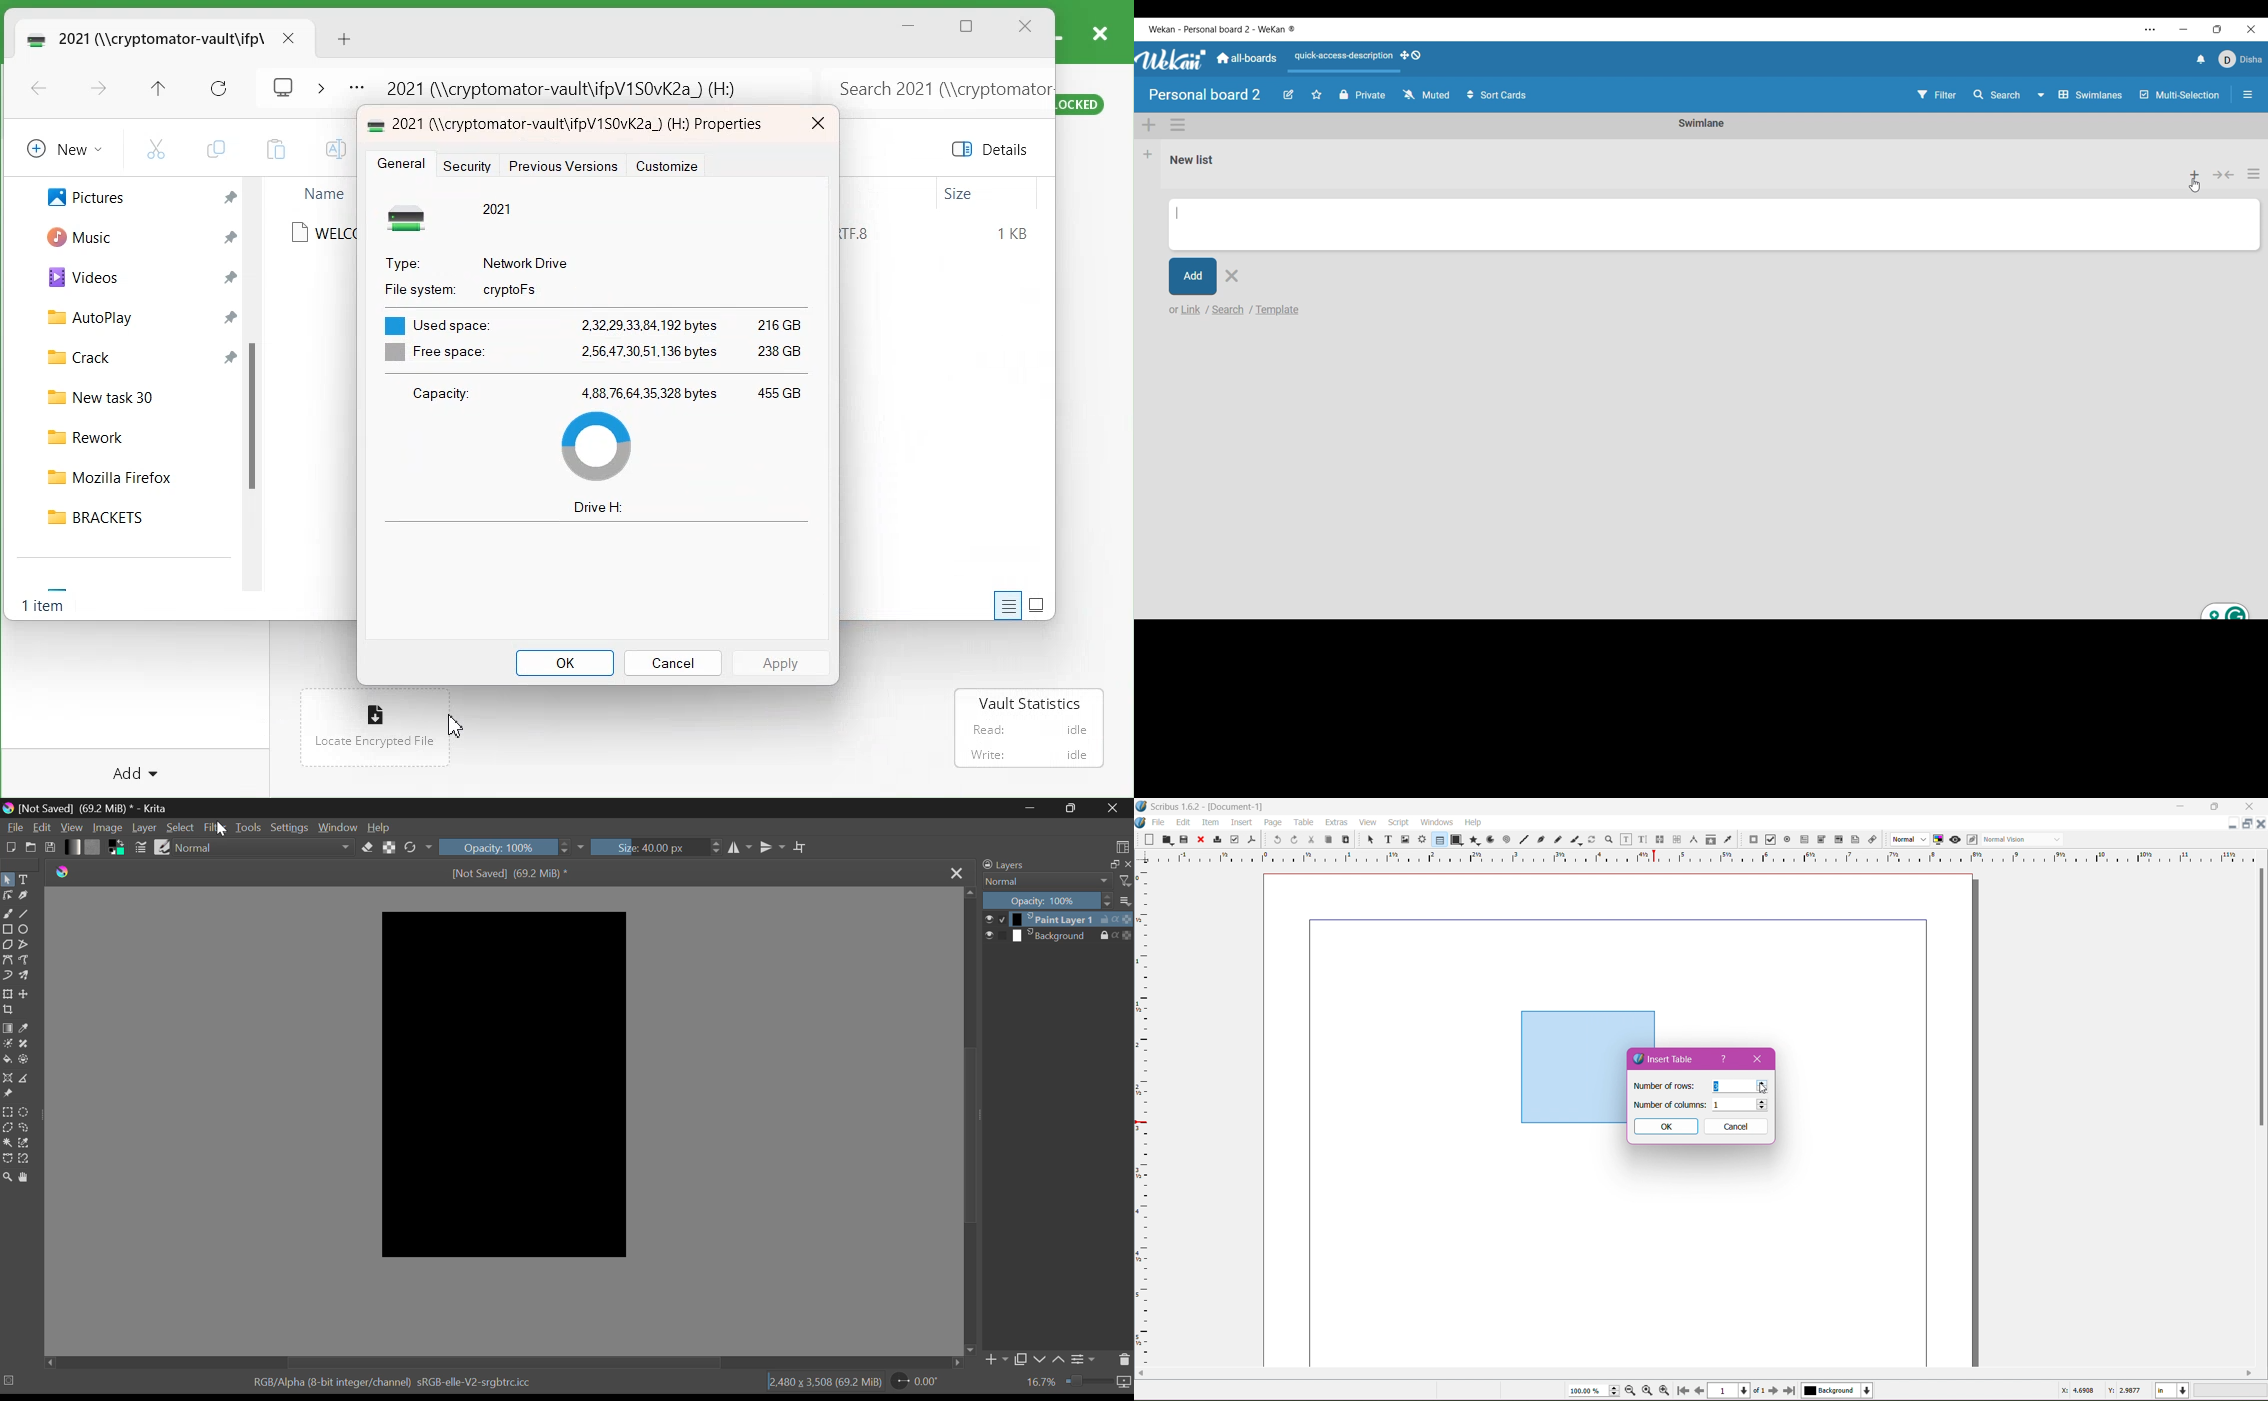  I want to click on Last Page, so click(1792, 1392).